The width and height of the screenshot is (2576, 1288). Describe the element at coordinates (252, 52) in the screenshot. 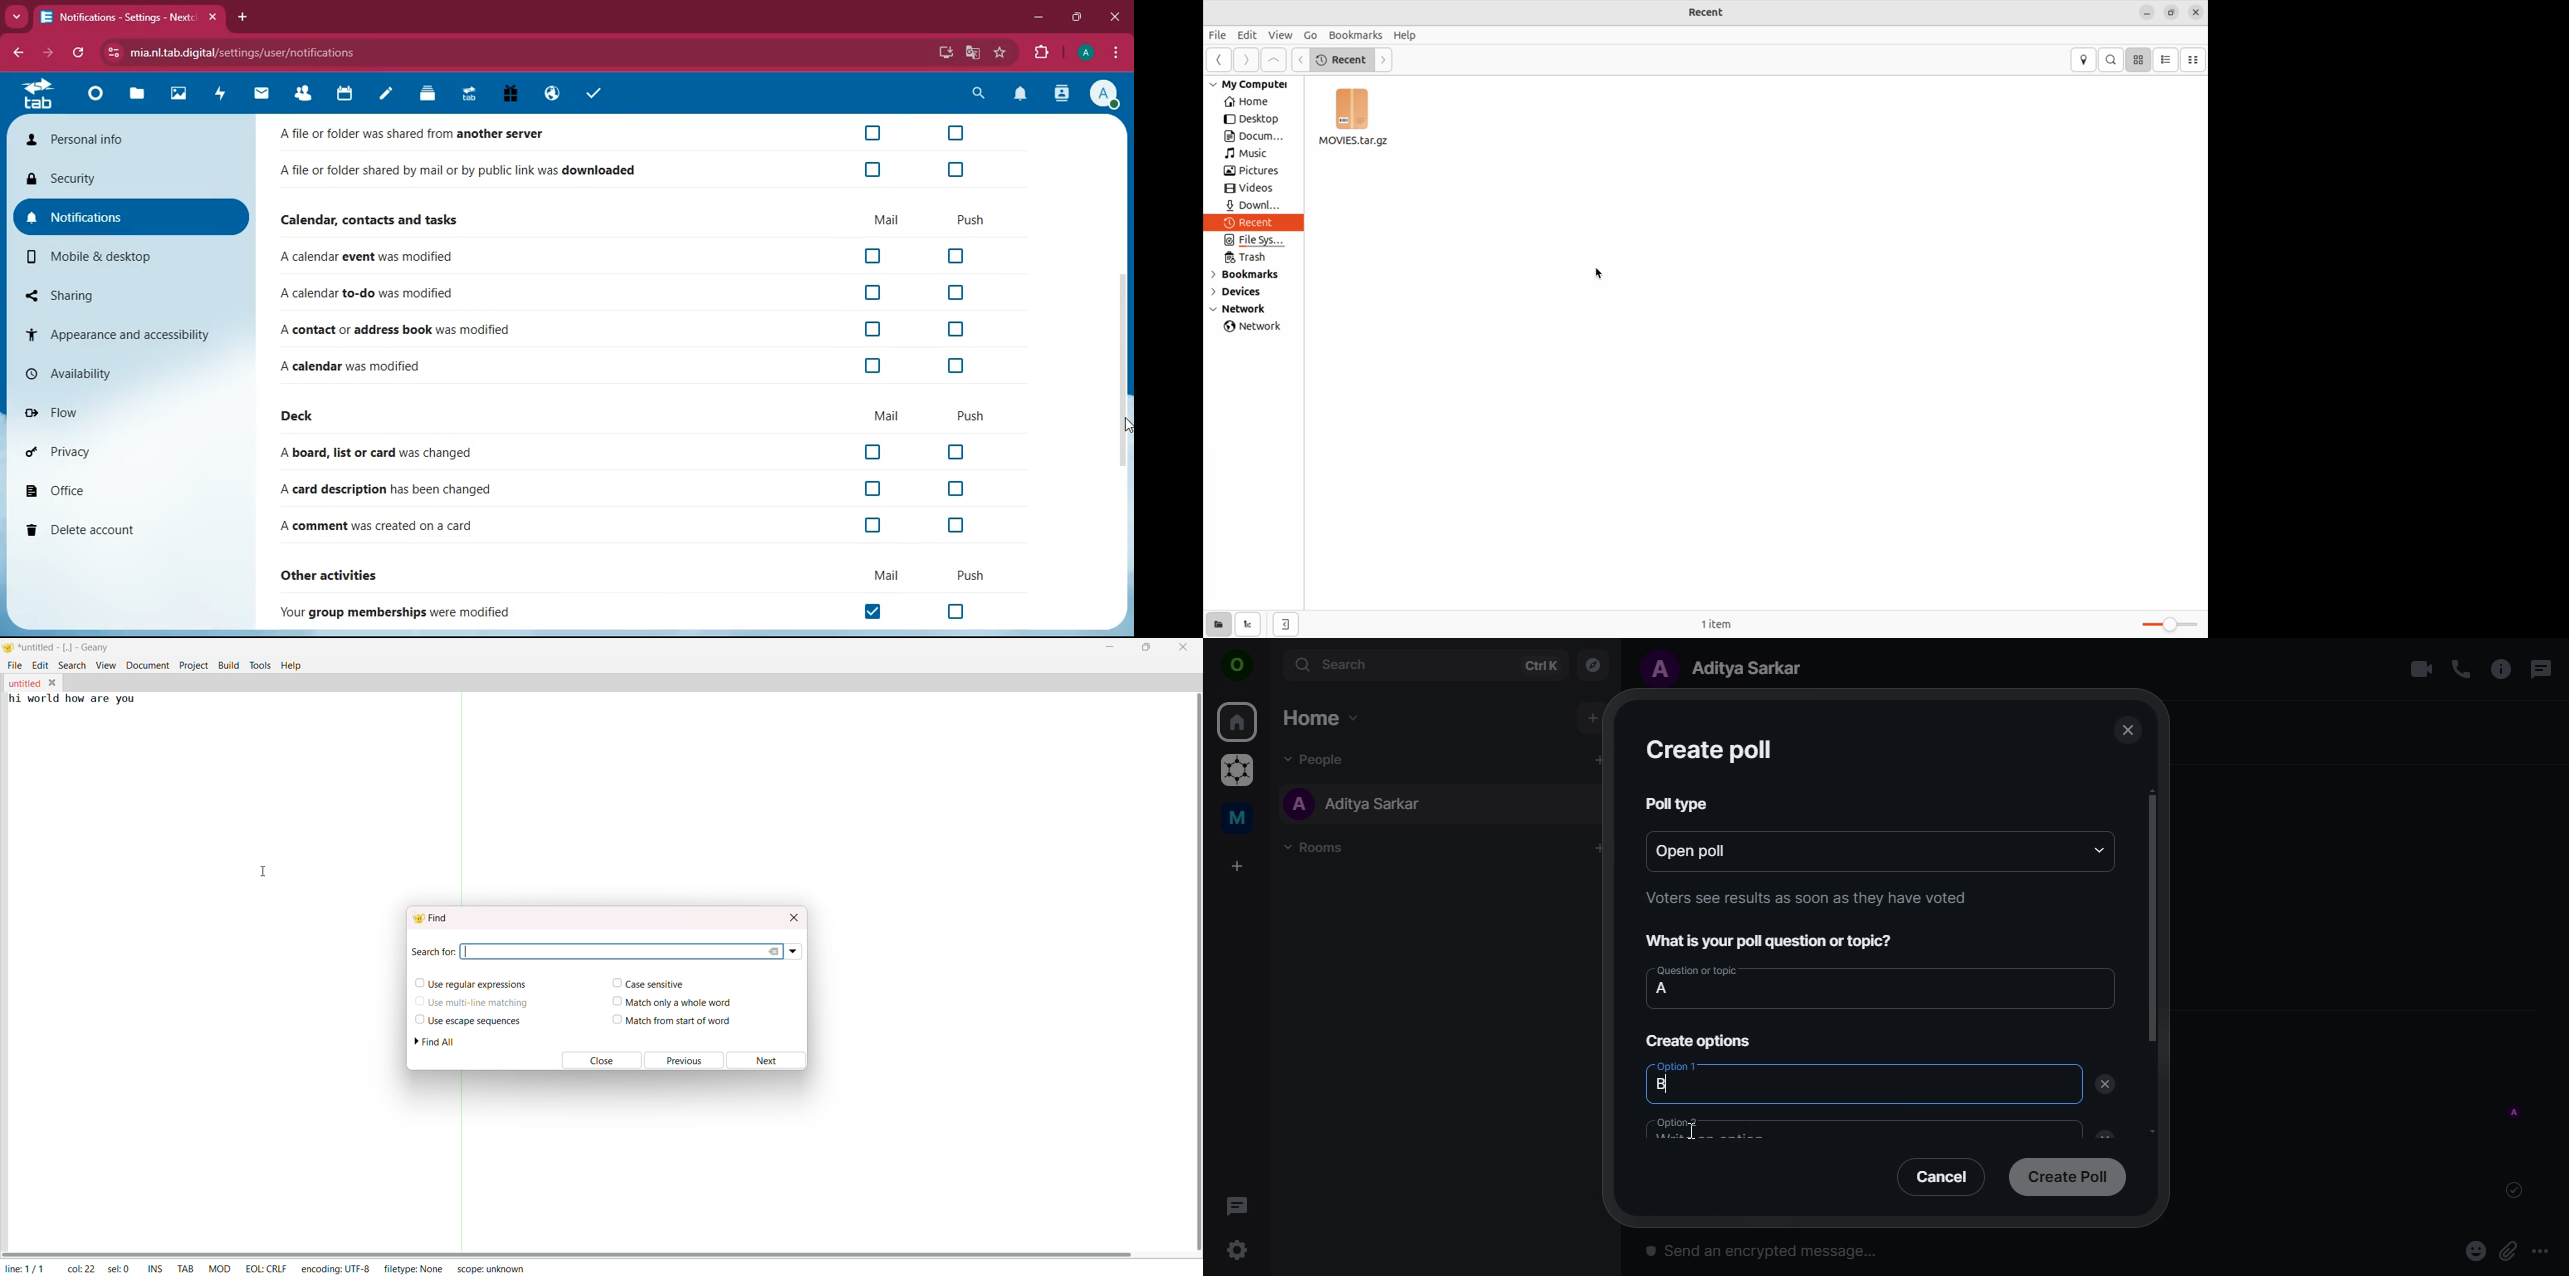

I see `mia.nl.tab.digital/settings/user/notifications` at that location.